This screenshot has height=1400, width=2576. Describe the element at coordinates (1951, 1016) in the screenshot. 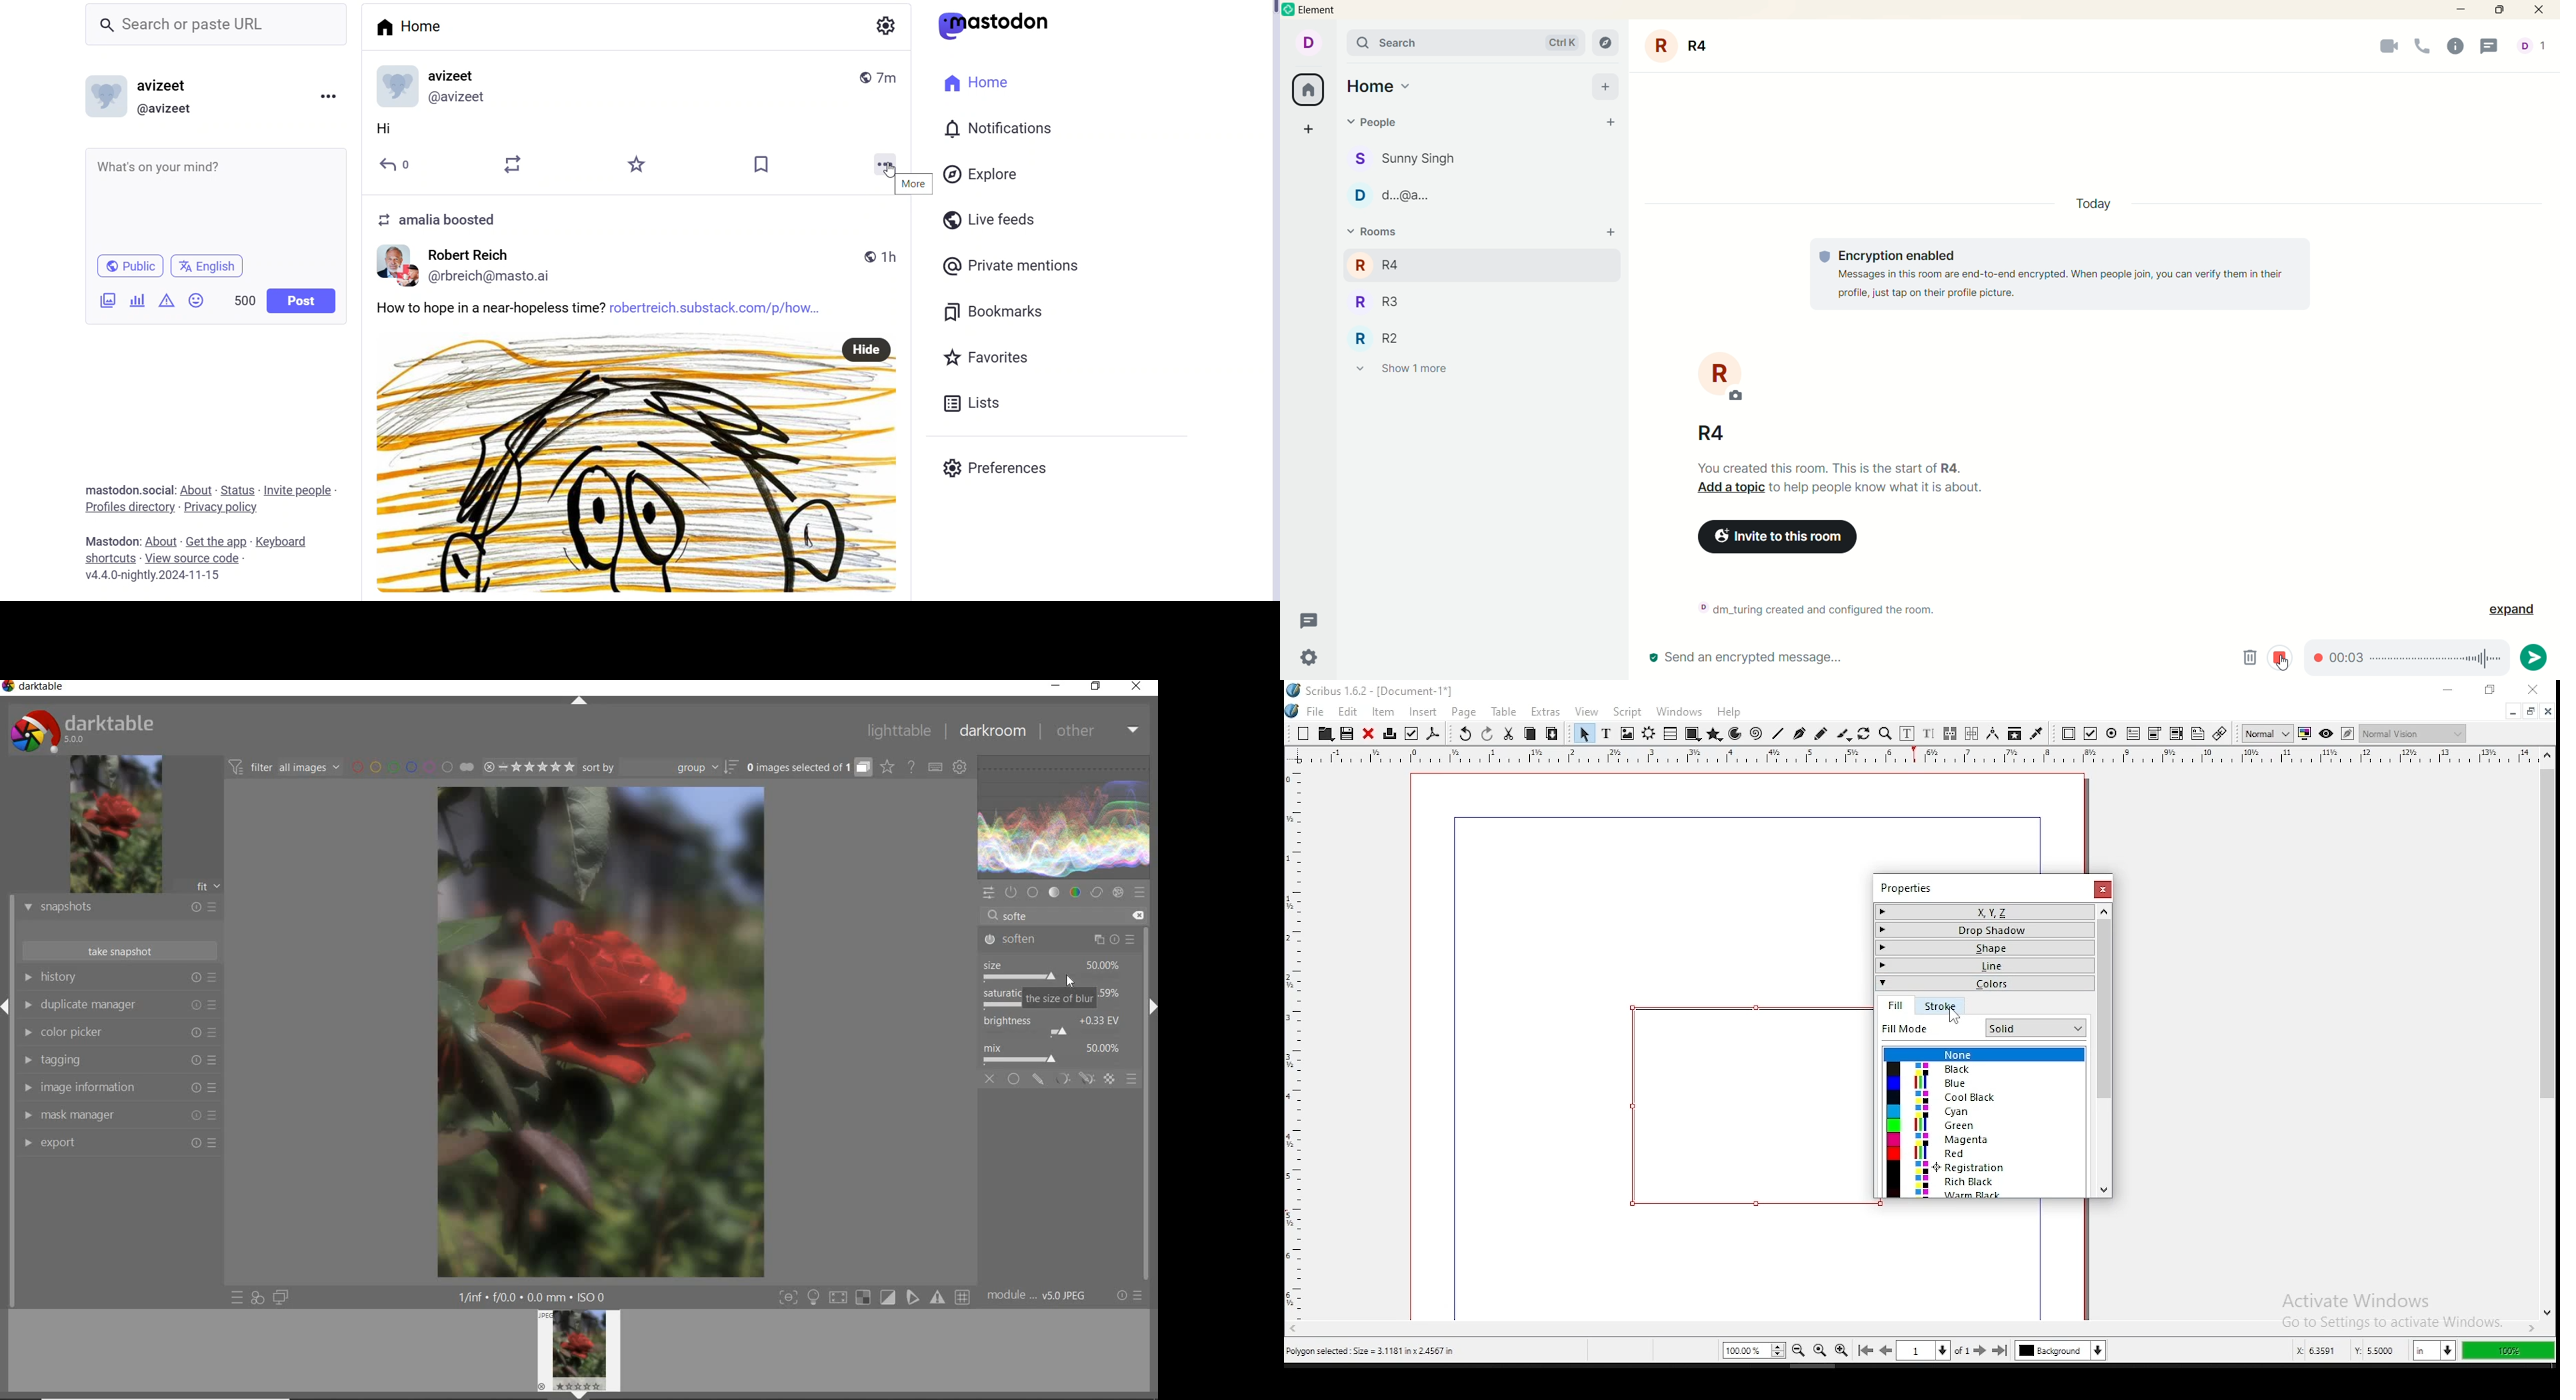

I see `cursor` at that location.